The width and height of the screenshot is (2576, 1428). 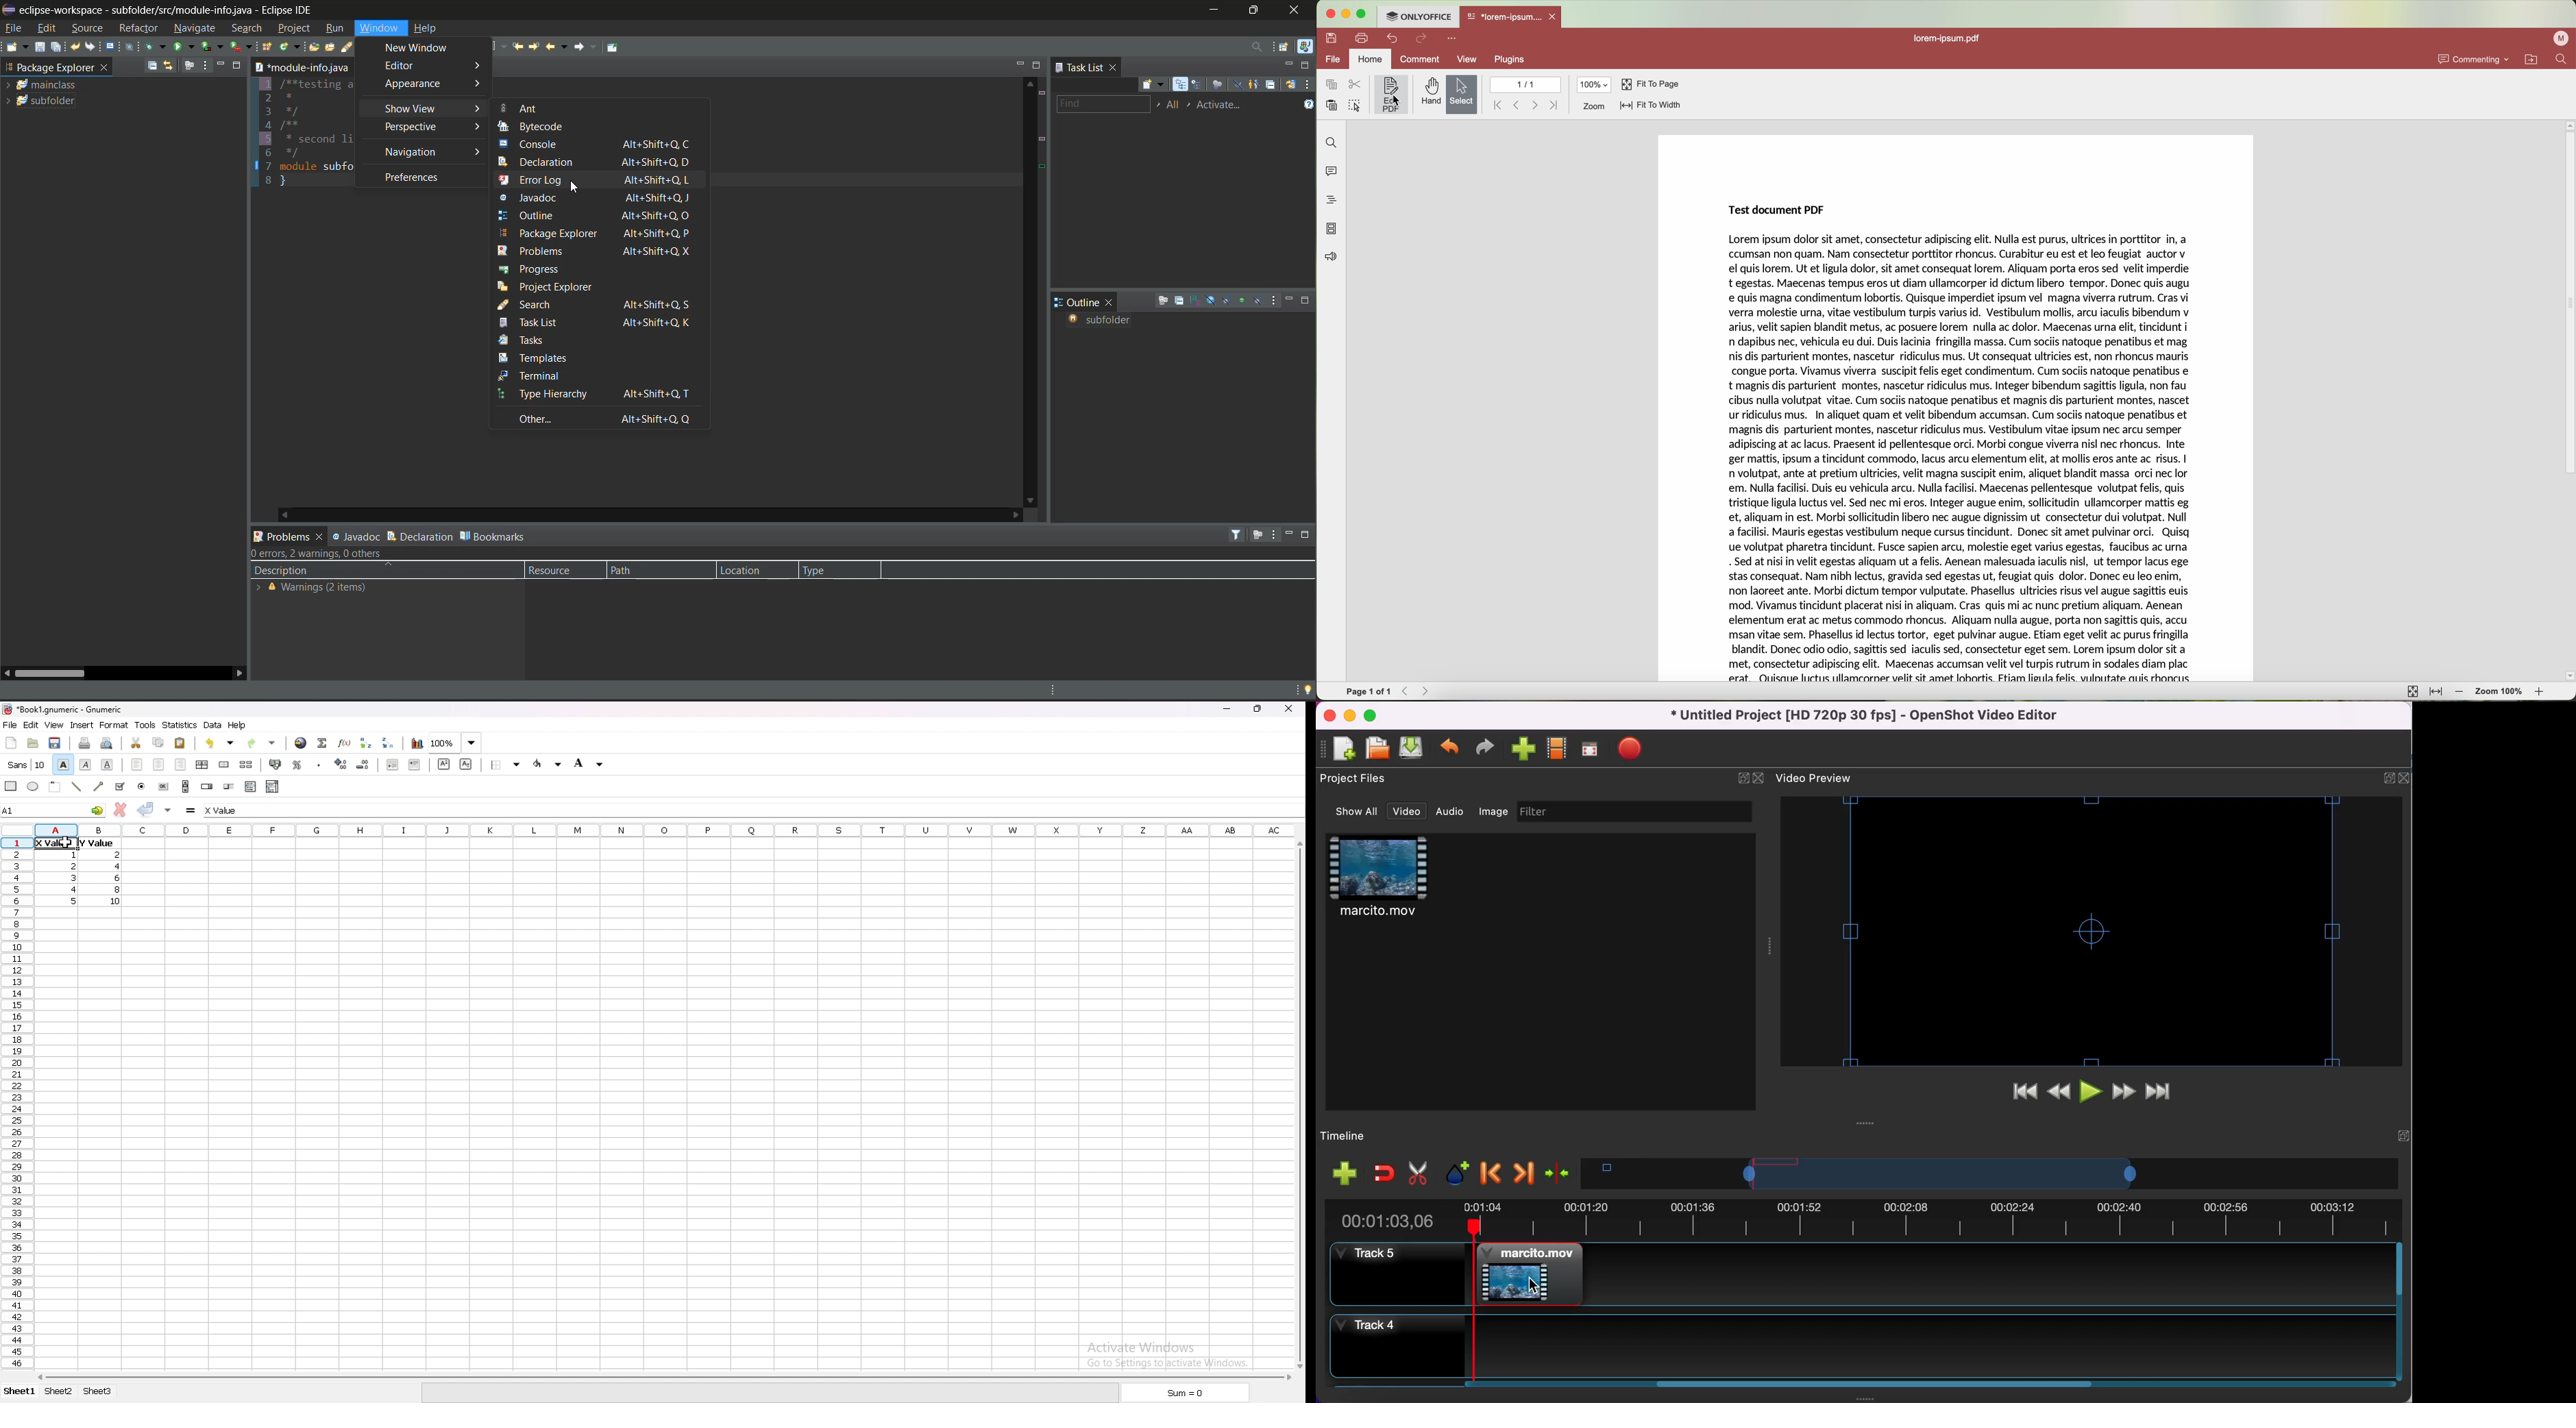 I want to click on fit to page, so click(x=1652, y=85).